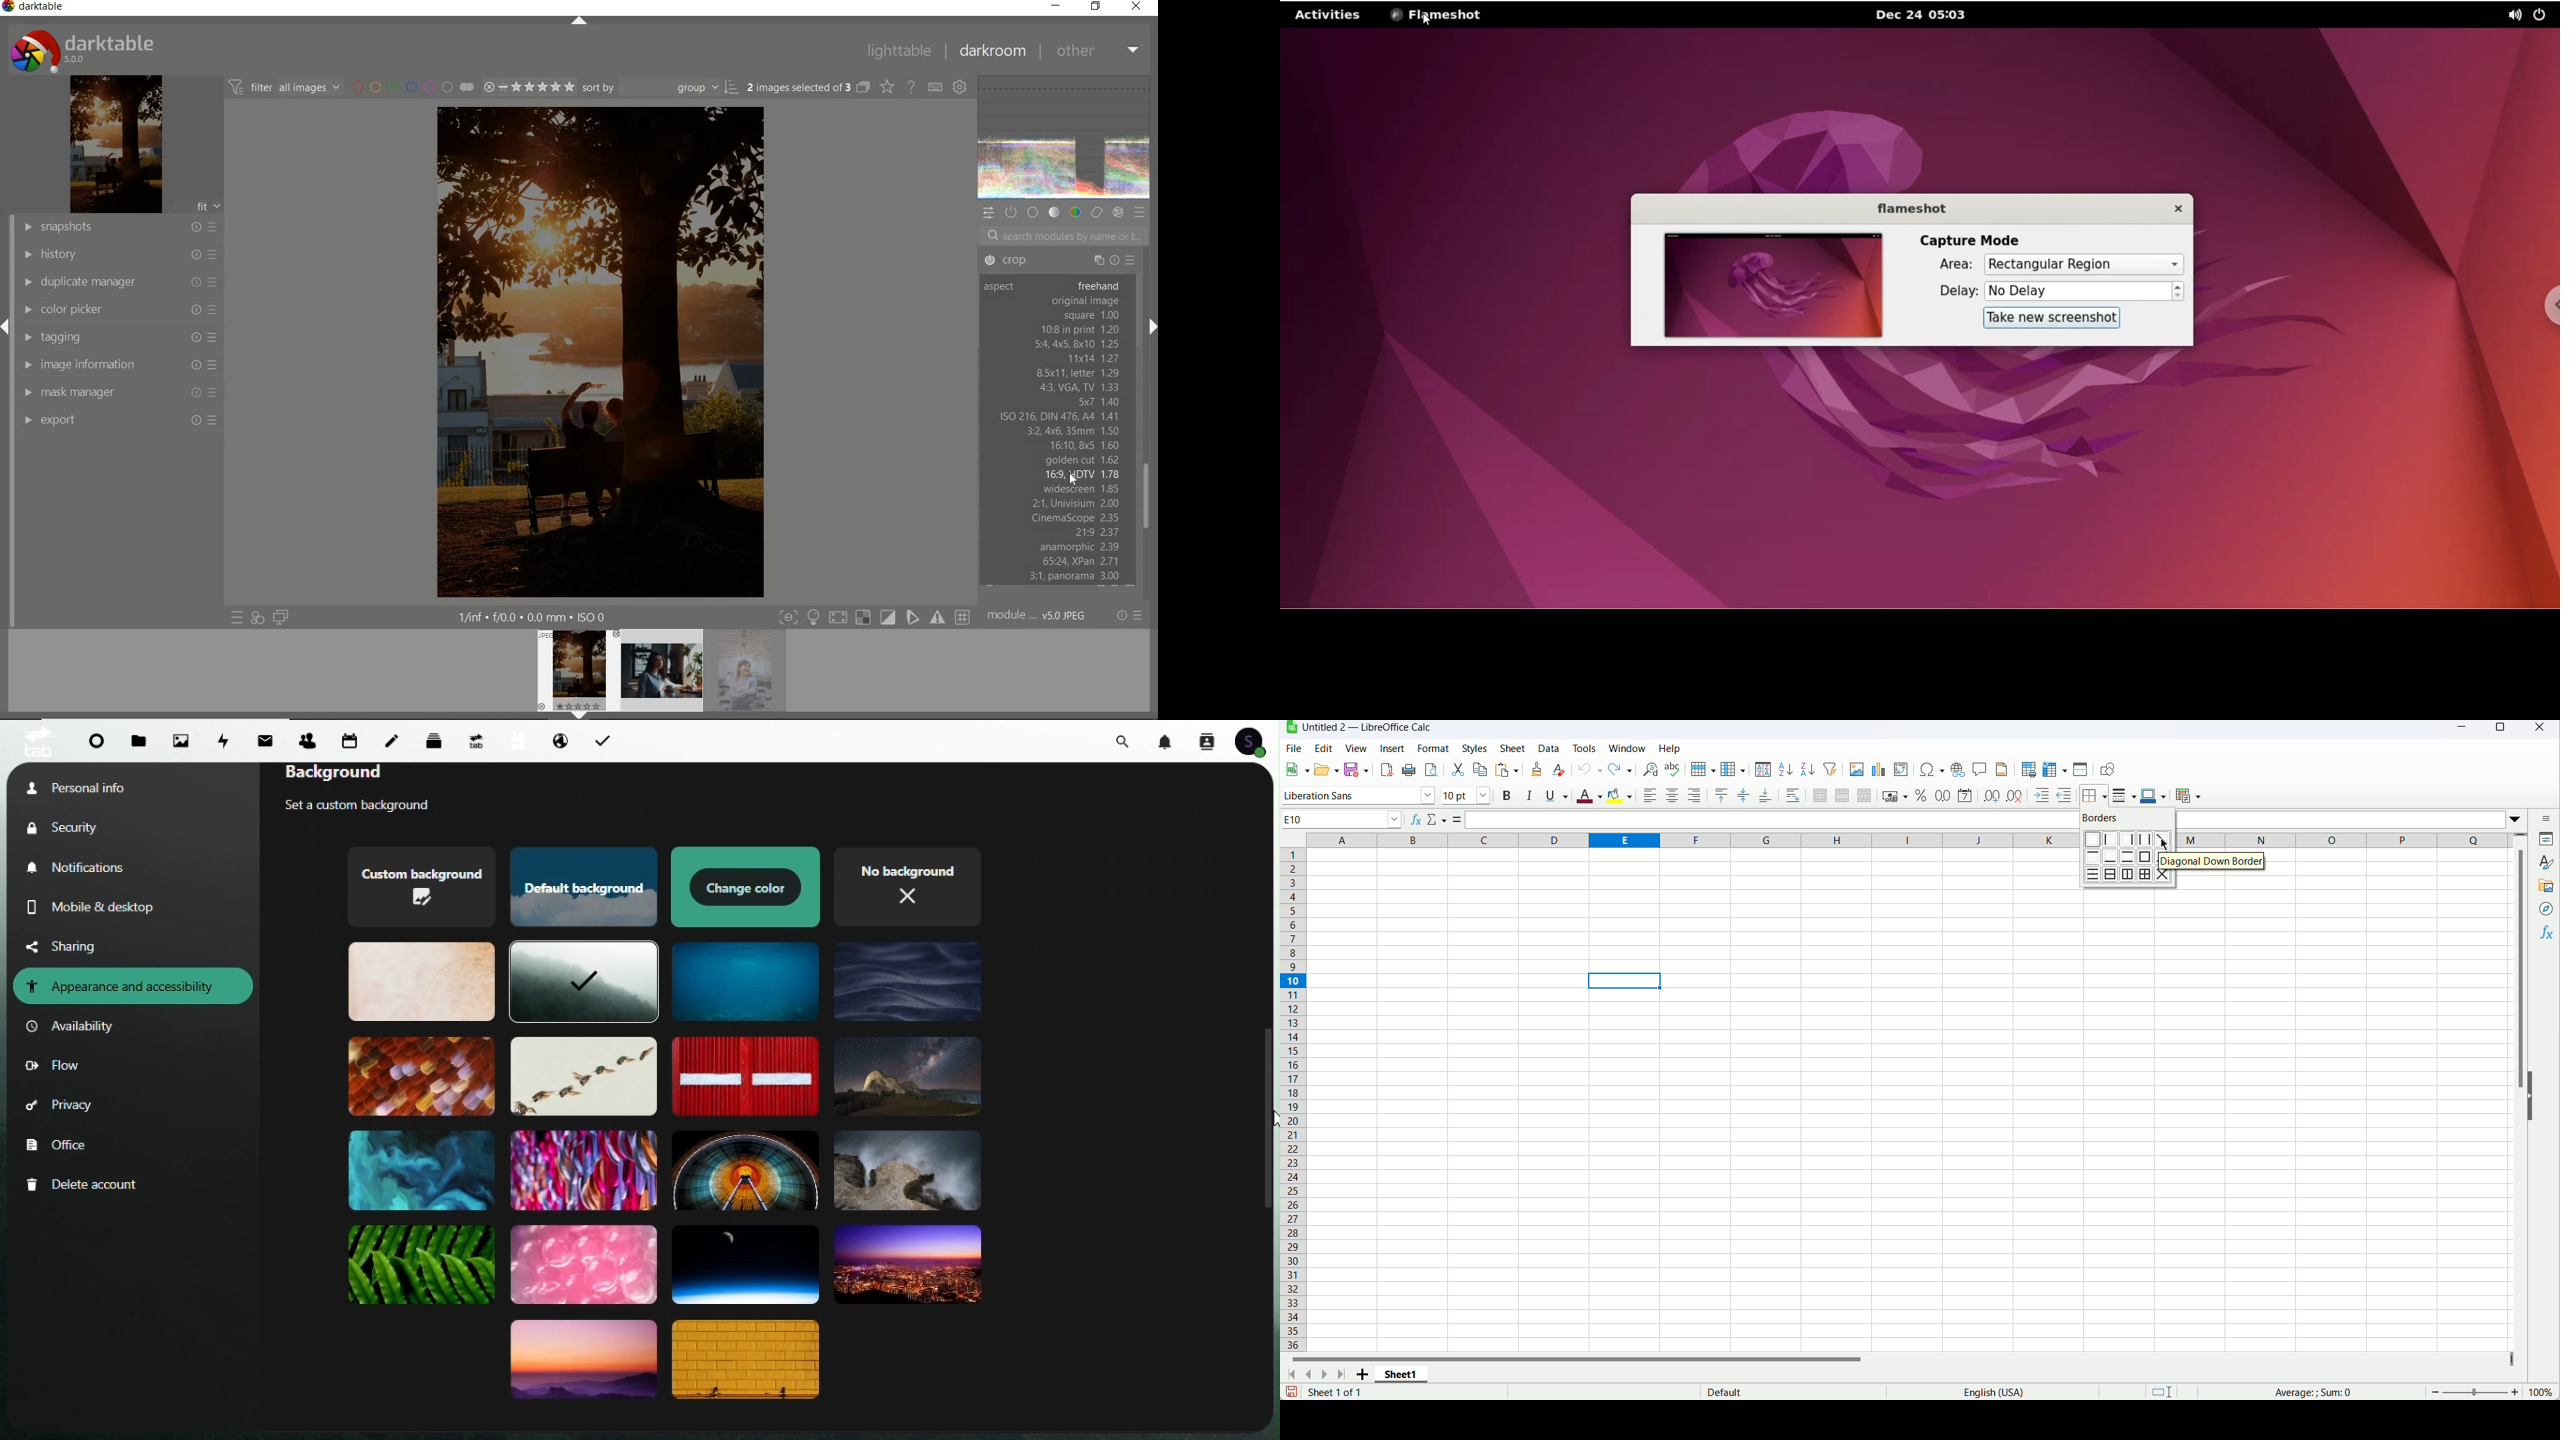 The width and height of the screenshot is (2576, 1456). What do you see at coordinates (421, 887) in the screenshot?
I see `Themes` at bounding box center [421, 887].